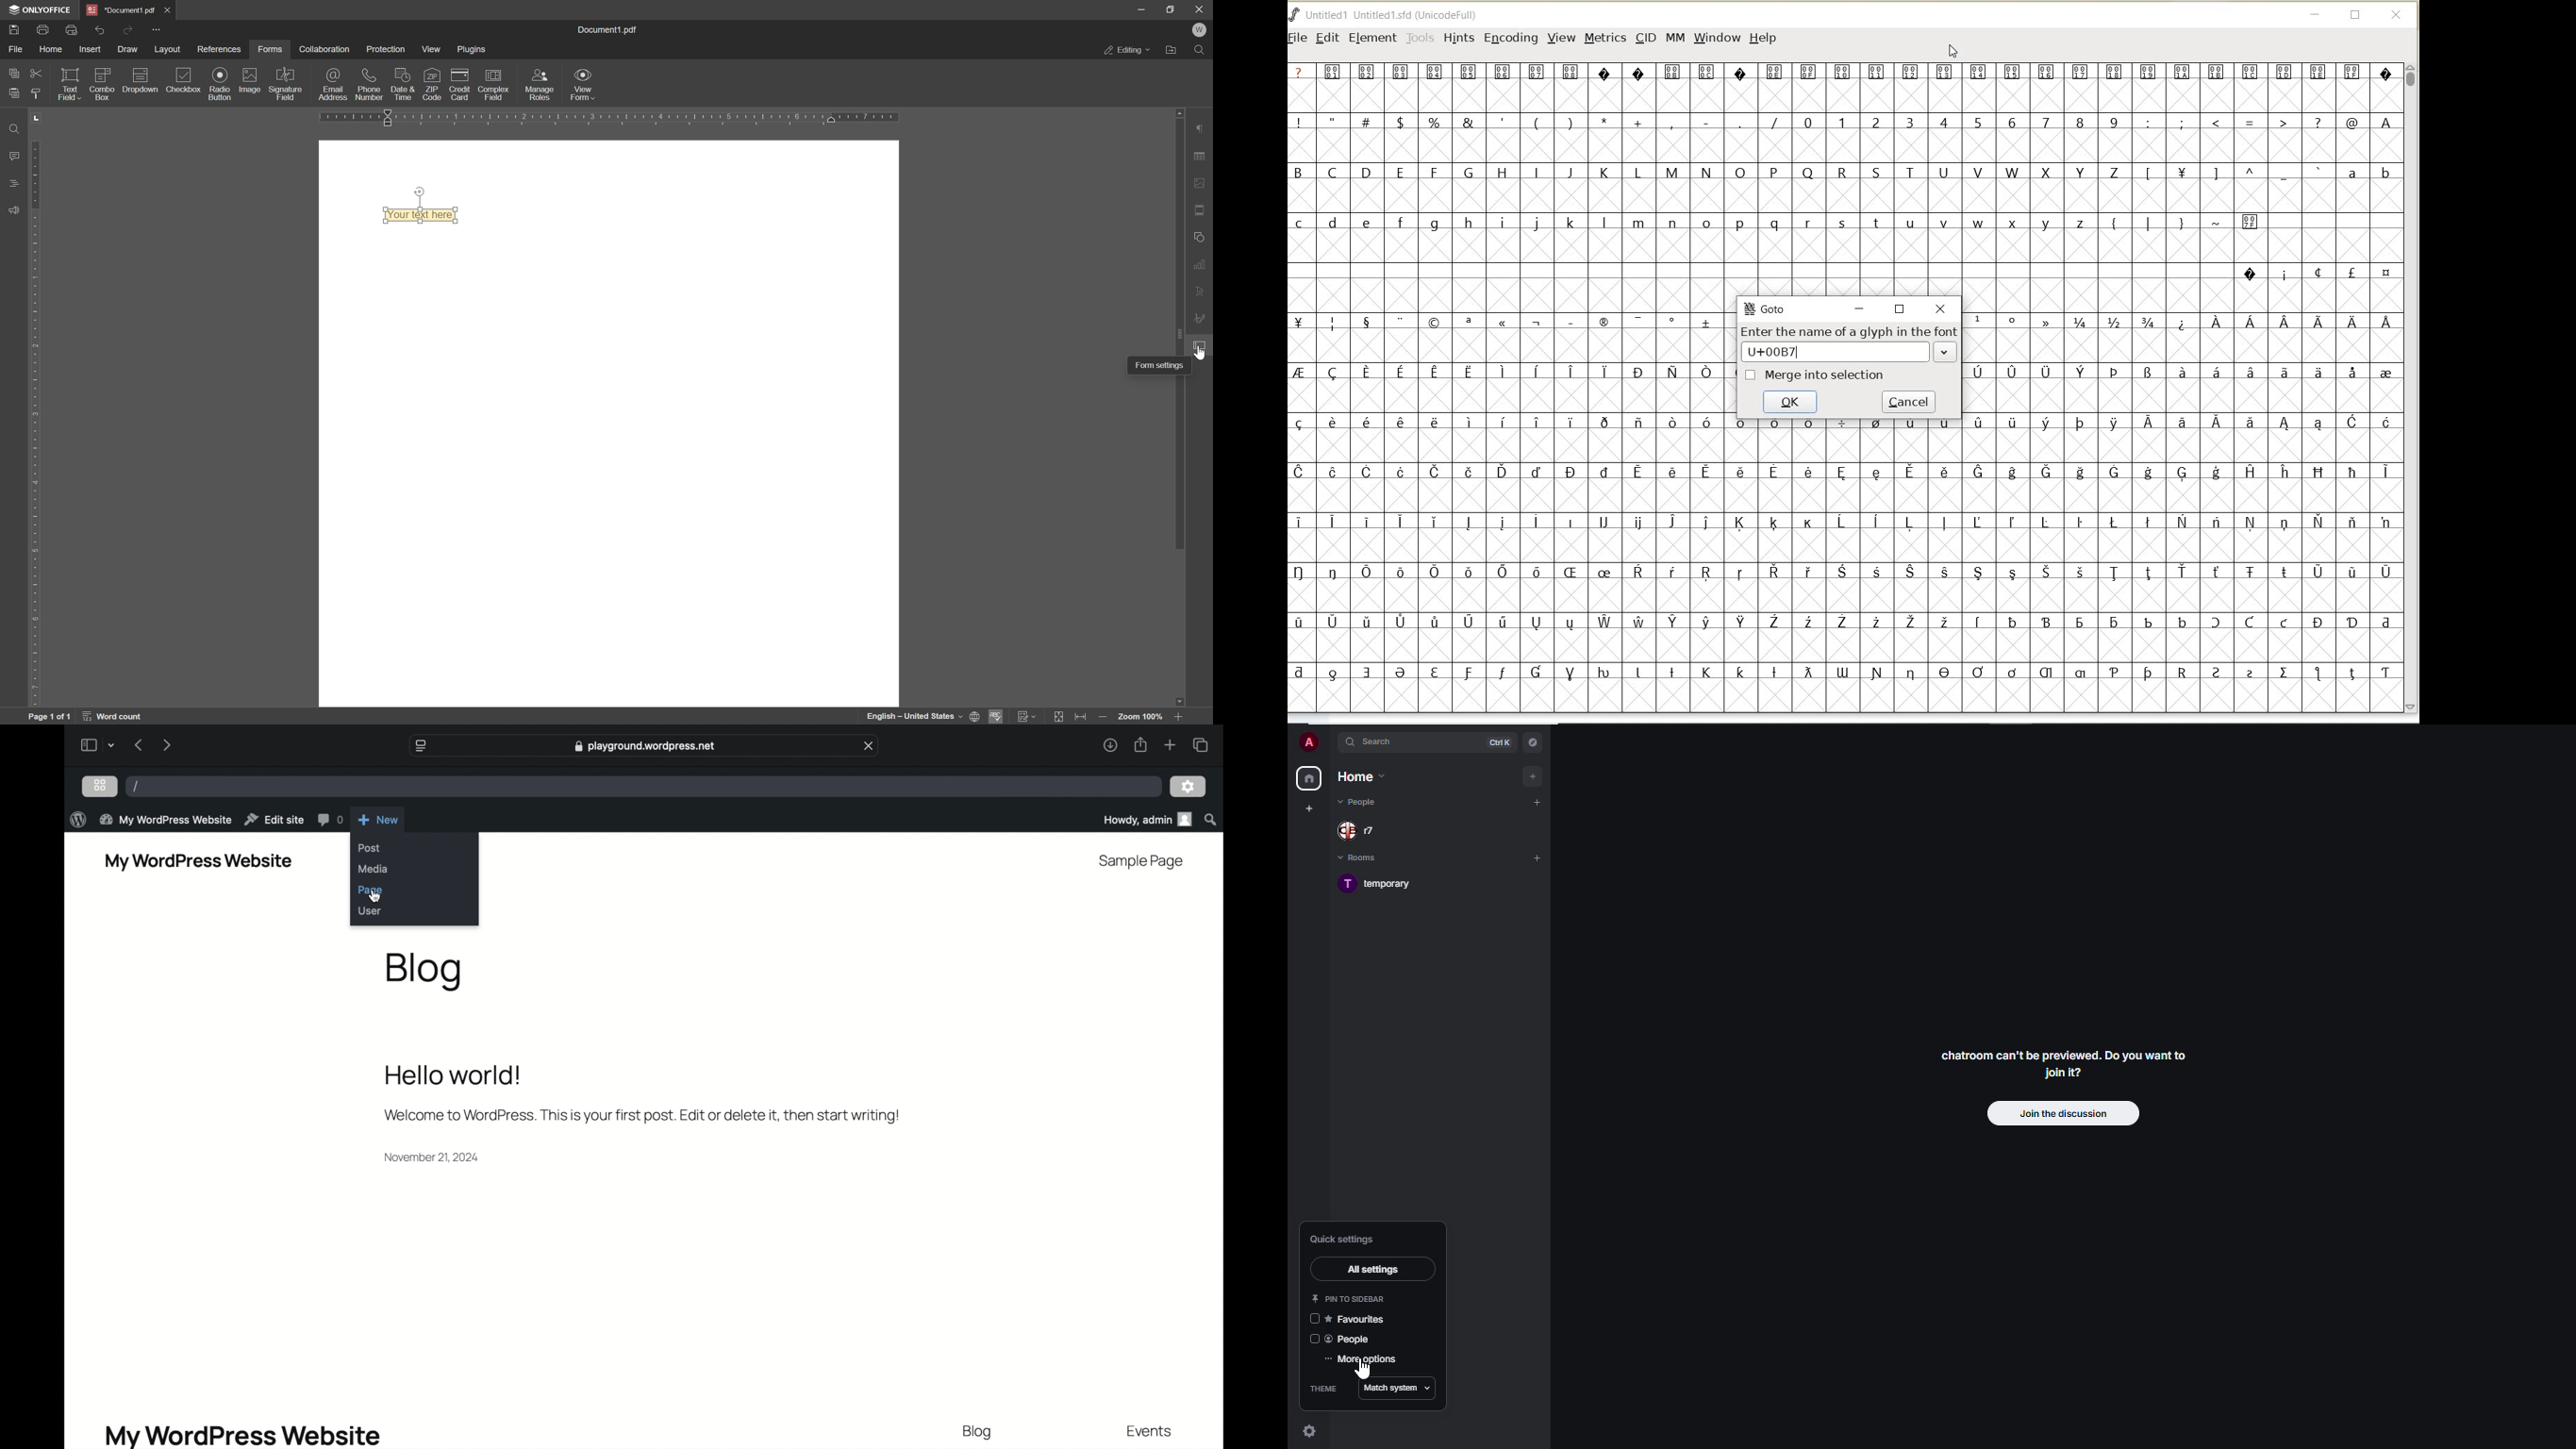 Image resolution: width=2576 pixels, height=1456 pixels. What do you see at coordinates (88, 745) in the screenshot?
I see `sidebar` at bounding box center [88, 745].